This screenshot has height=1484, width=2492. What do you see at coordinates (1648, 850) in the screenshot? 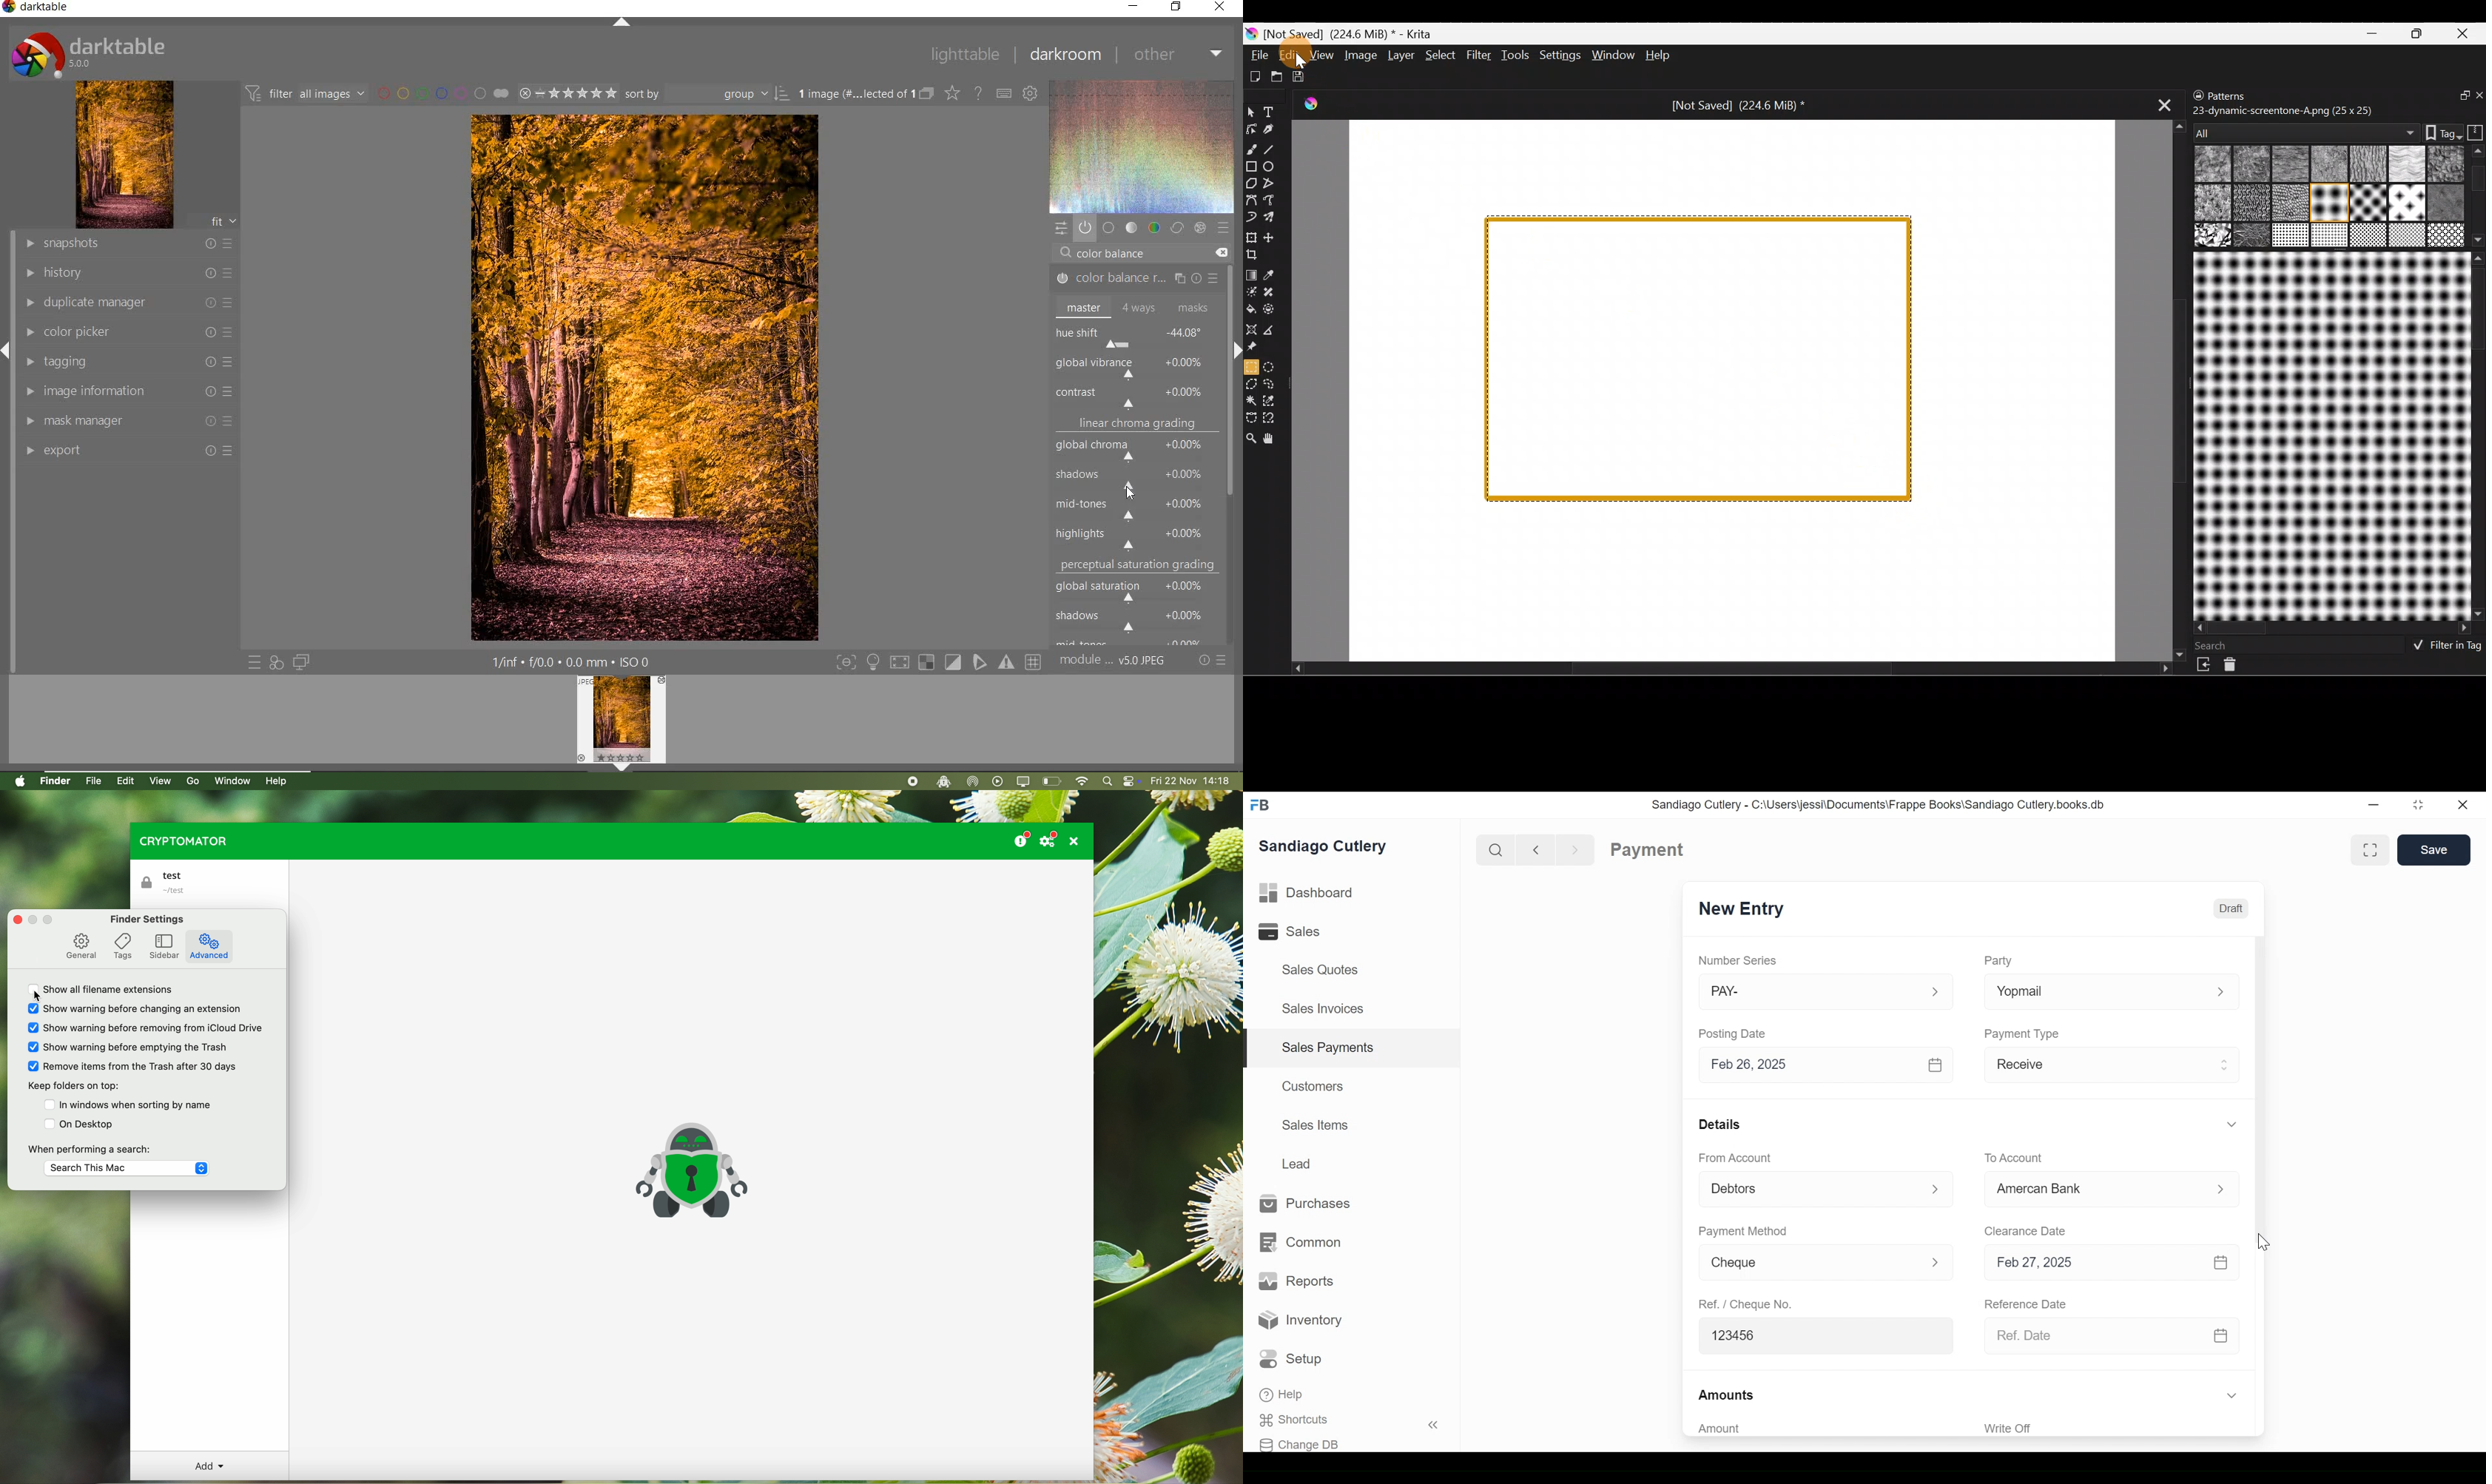
I see `Payment` at bounding box center [1648, 850].